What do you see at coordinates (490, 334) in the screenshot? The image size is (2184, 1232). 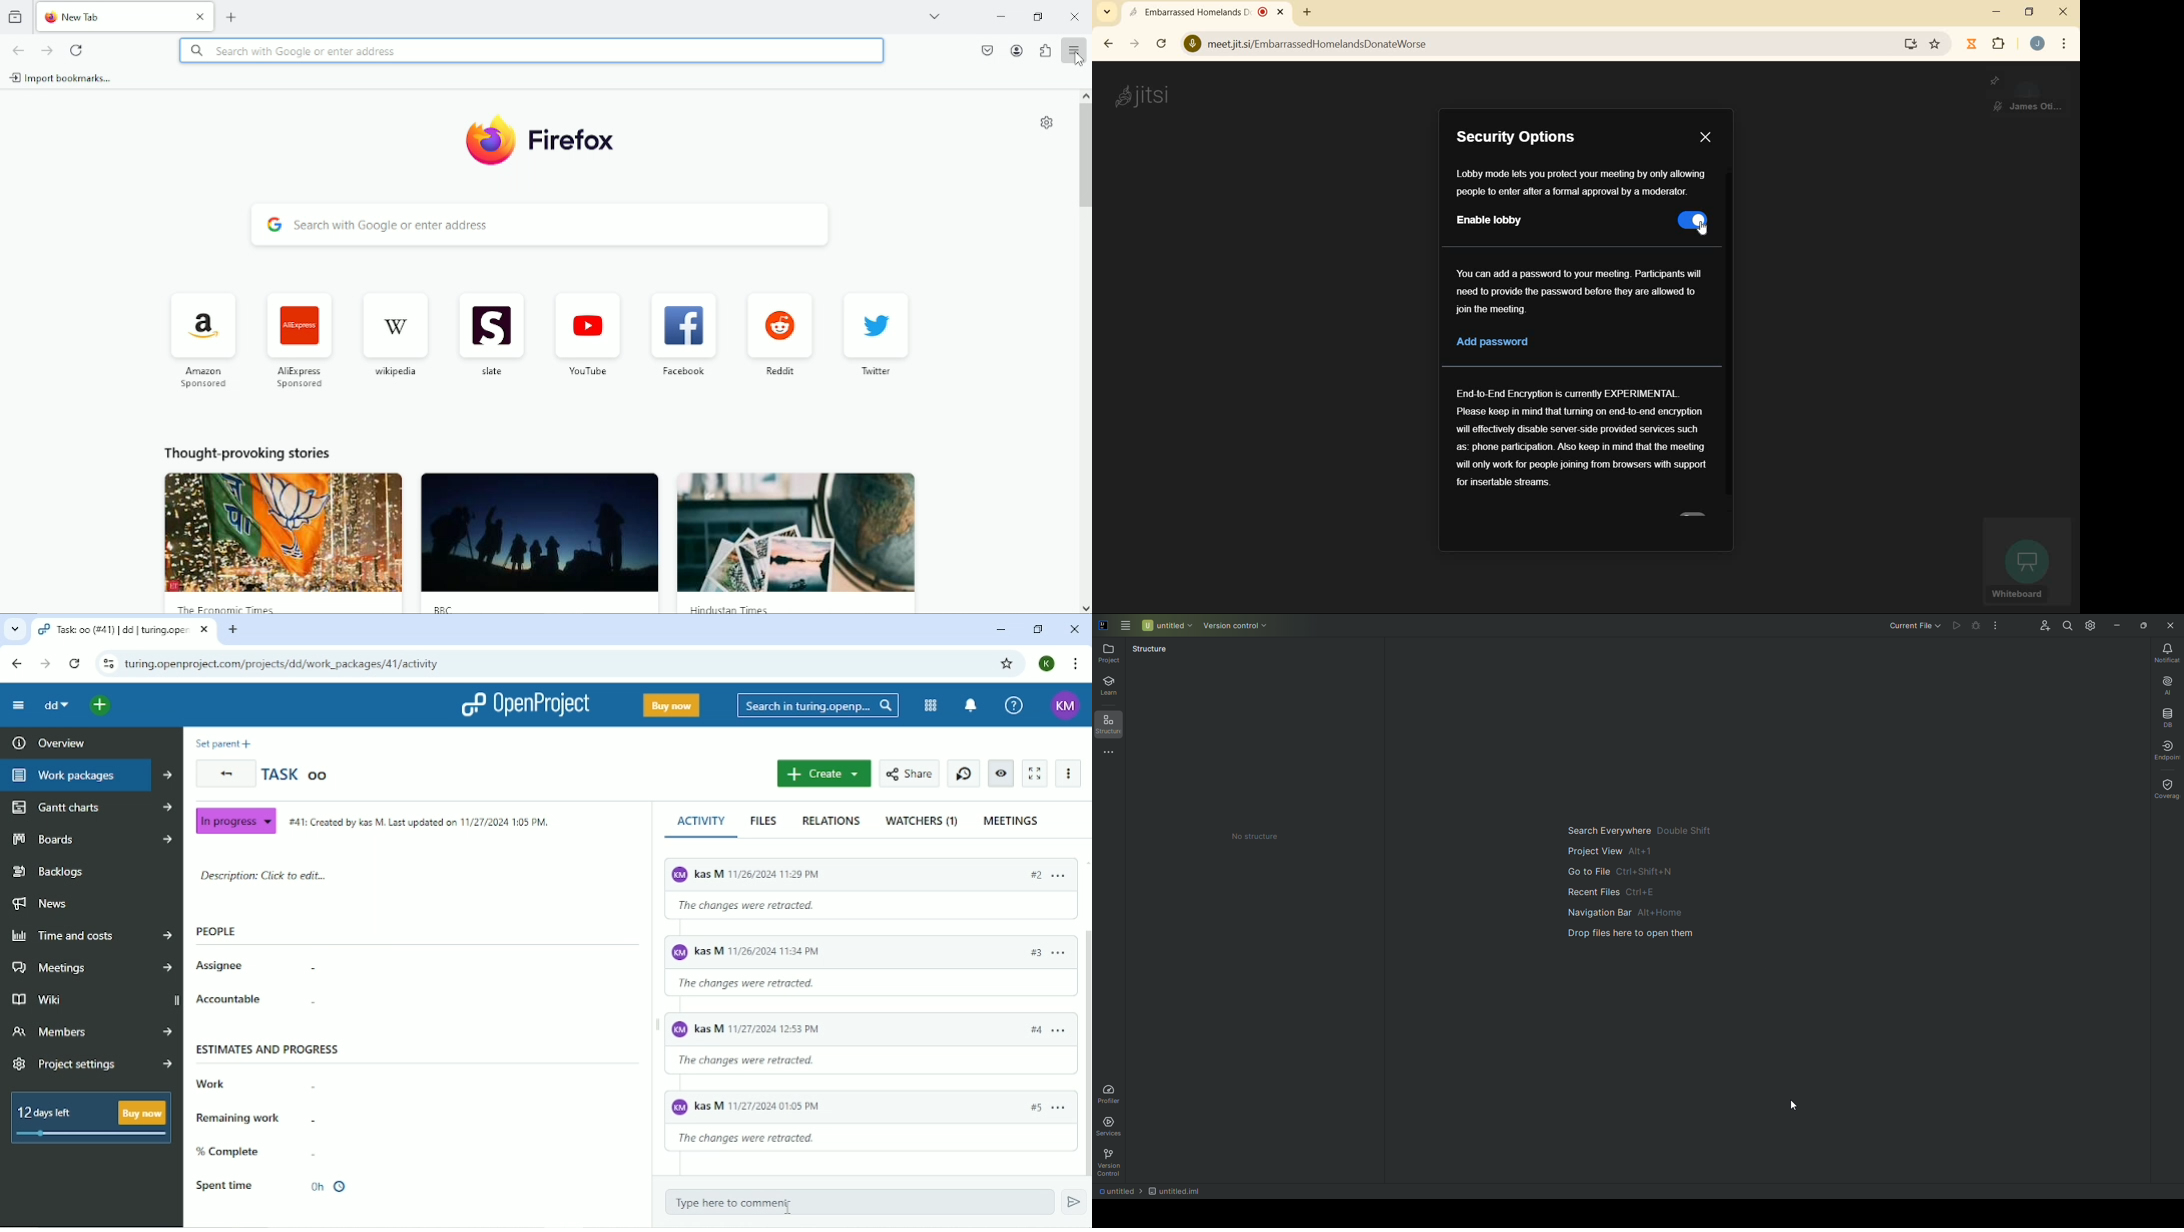 I see `Slate` at bounding box center [490, 334].